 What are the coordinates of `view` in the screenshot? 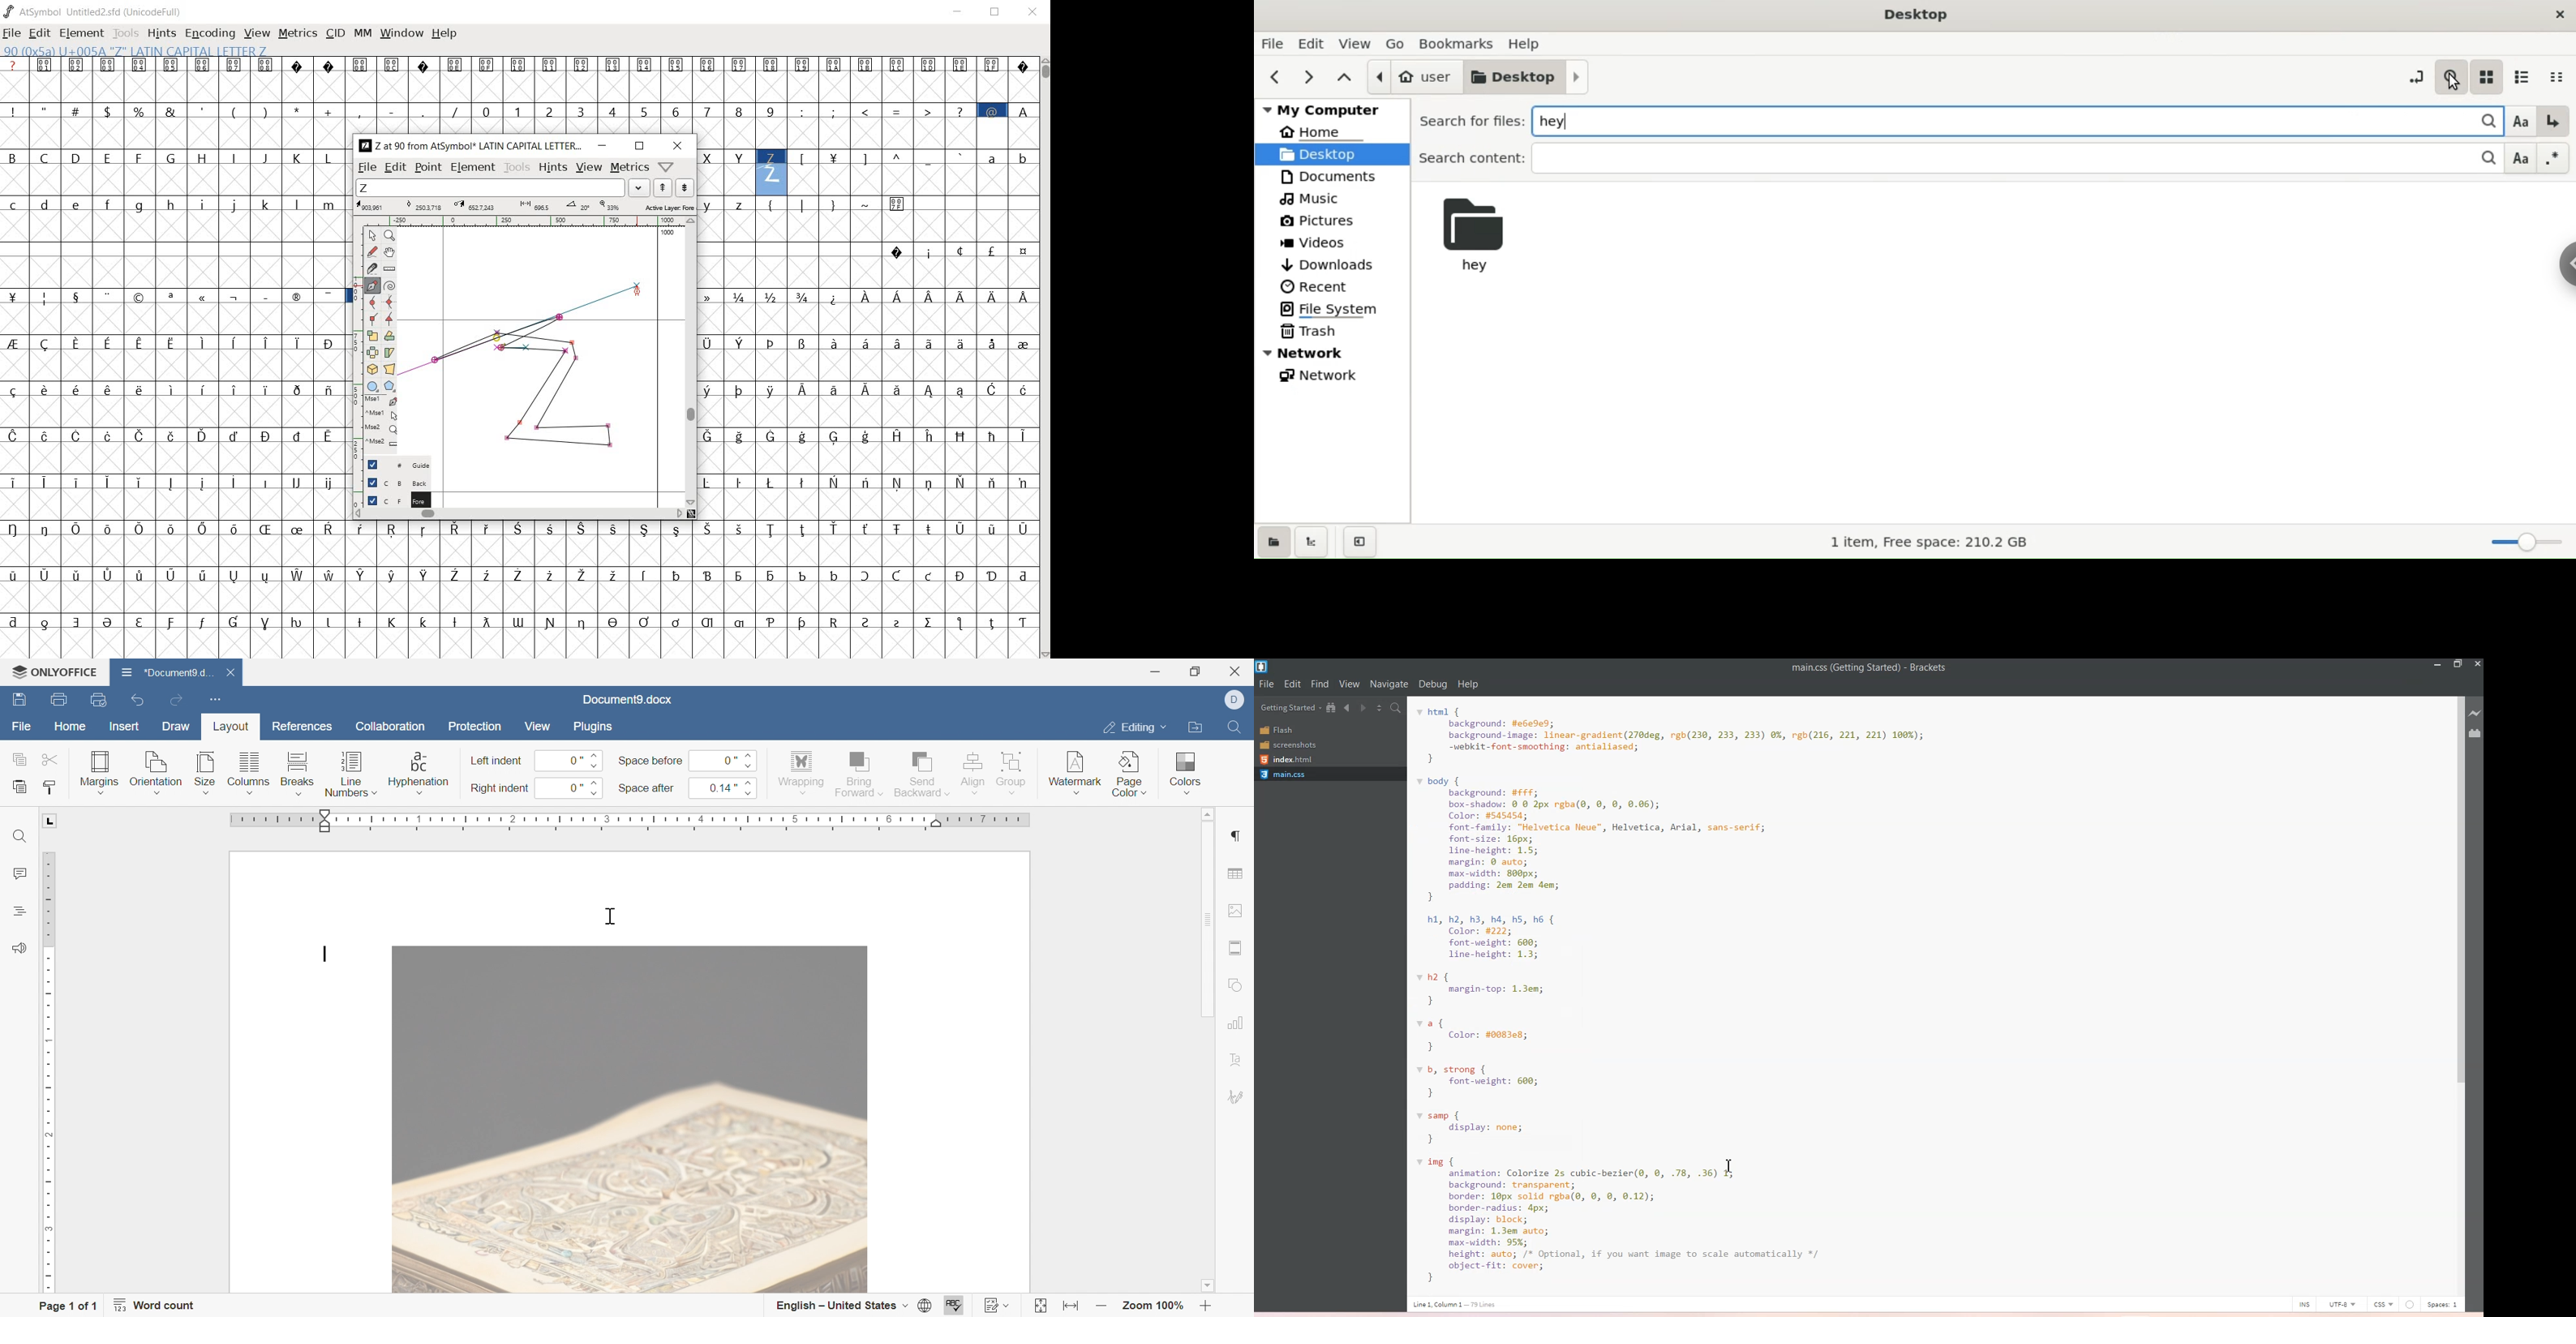 It's located at (537, 726).